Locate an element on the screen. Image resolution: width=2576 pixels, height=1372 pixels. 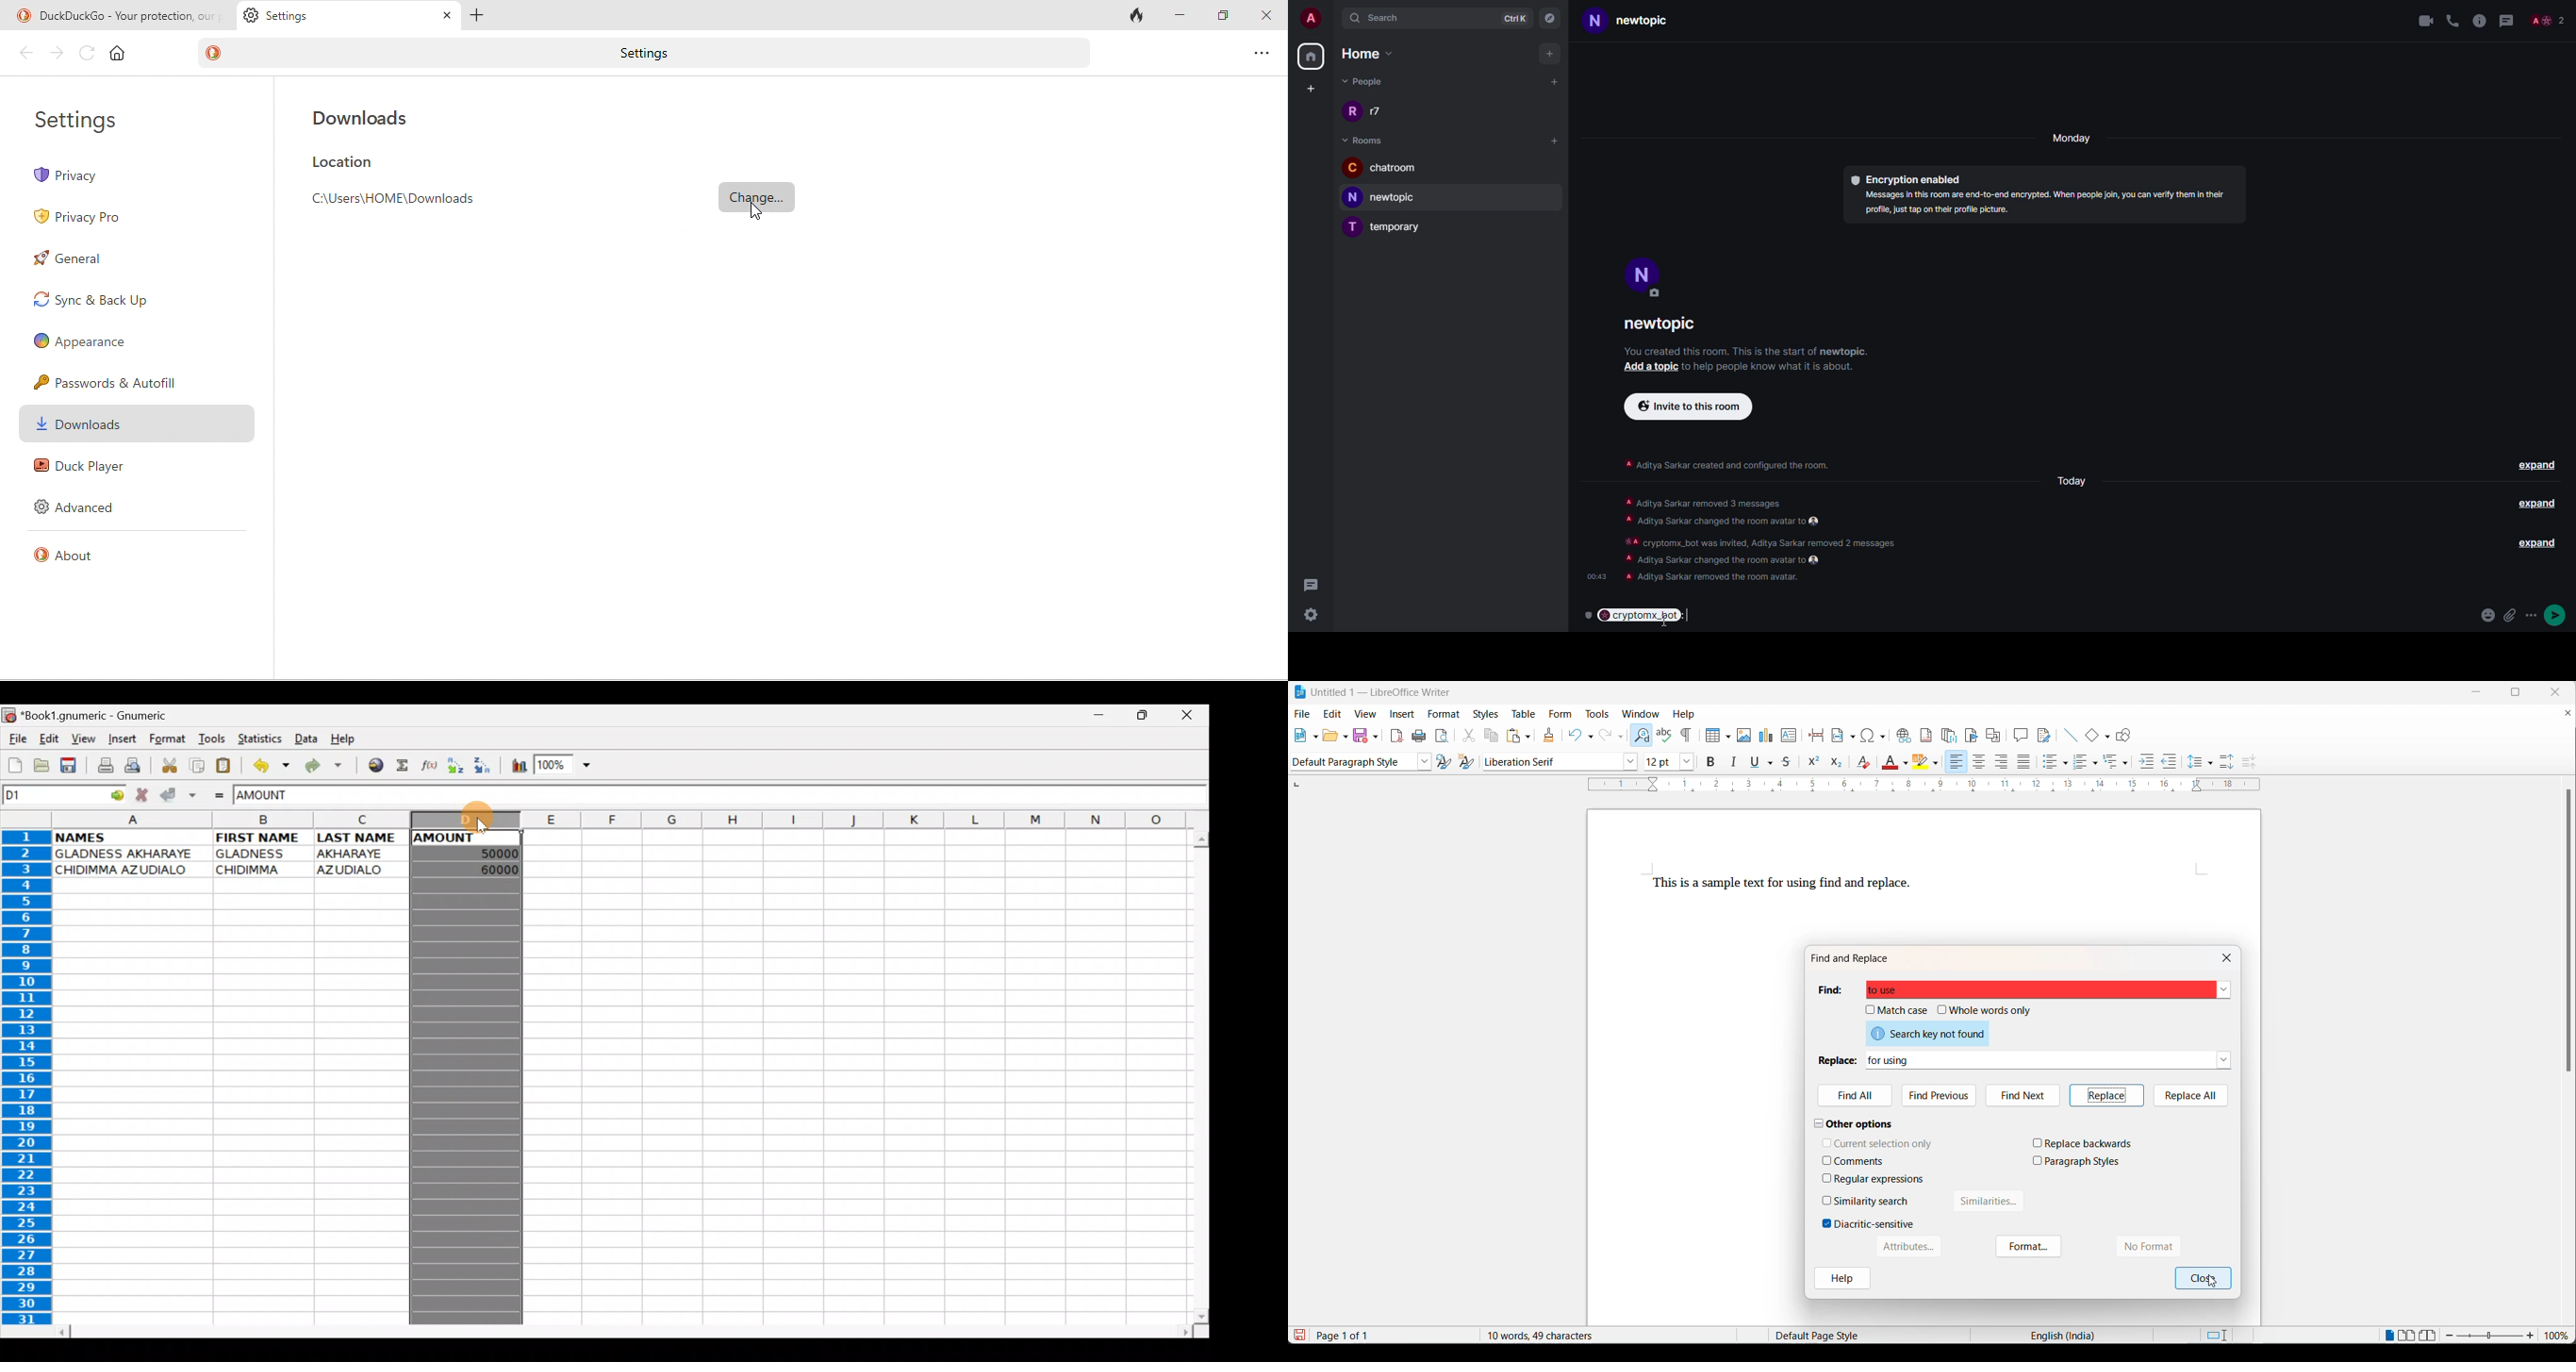
Sort Descending order is located at coordinates (484, 765).